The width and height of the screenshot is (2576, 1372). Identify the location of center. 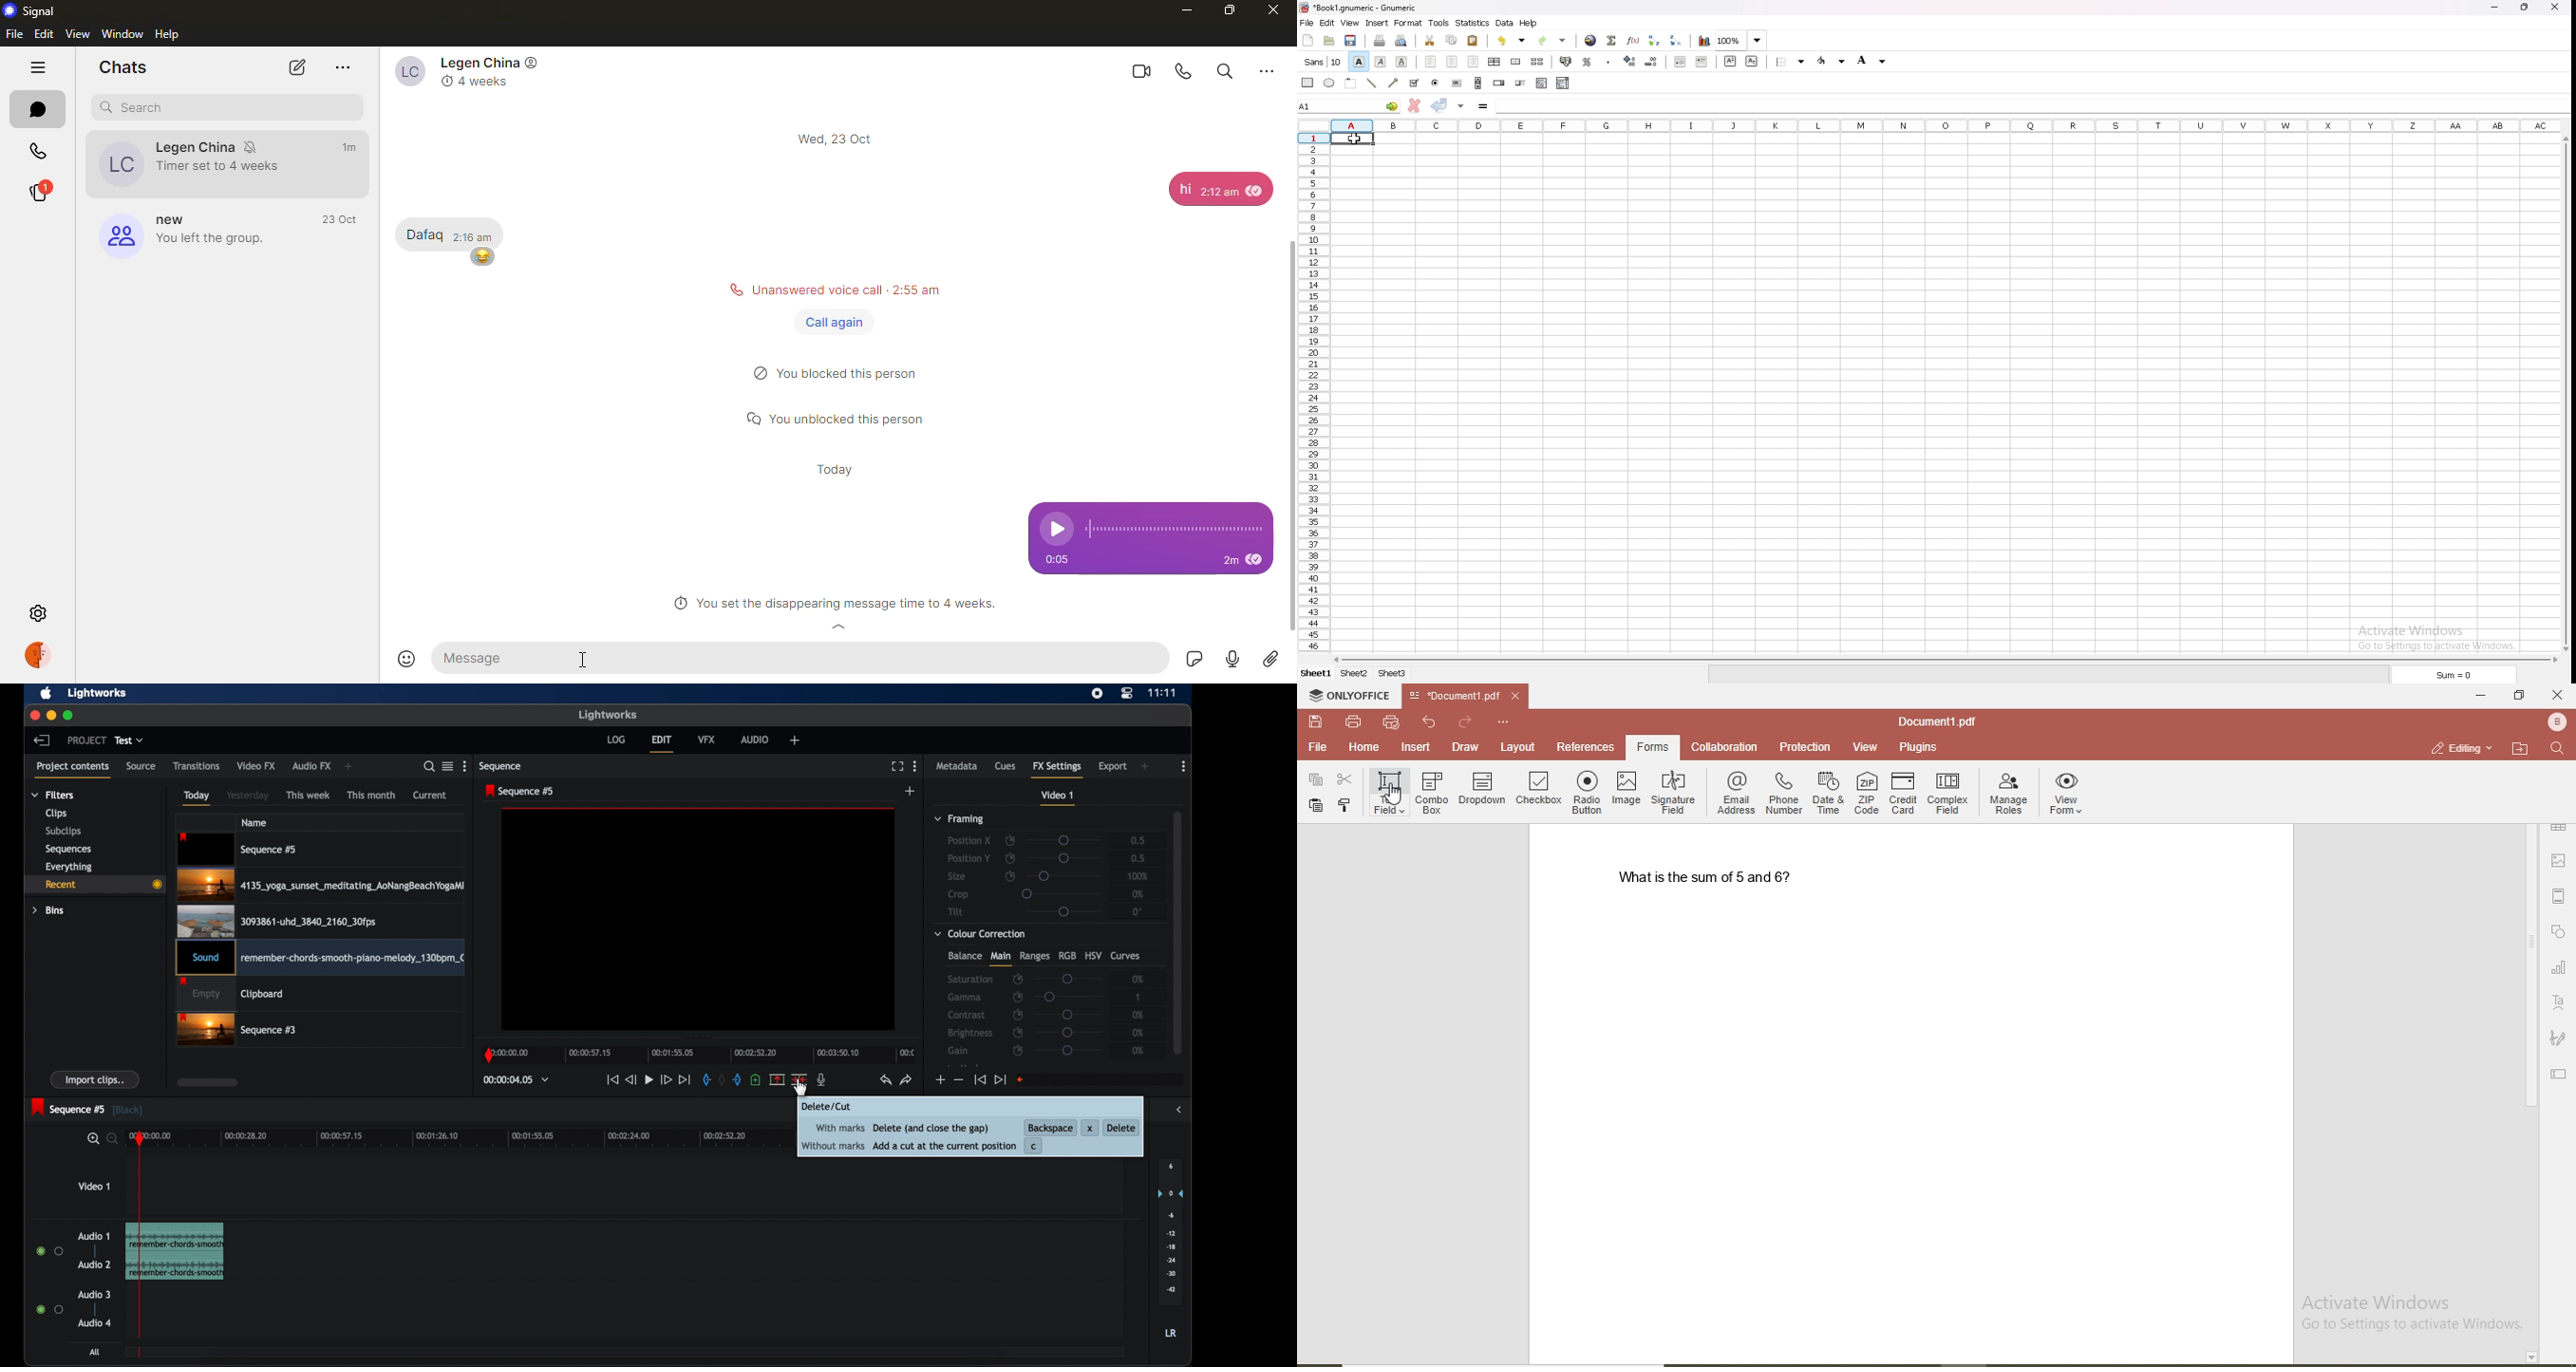
(1452, 62).